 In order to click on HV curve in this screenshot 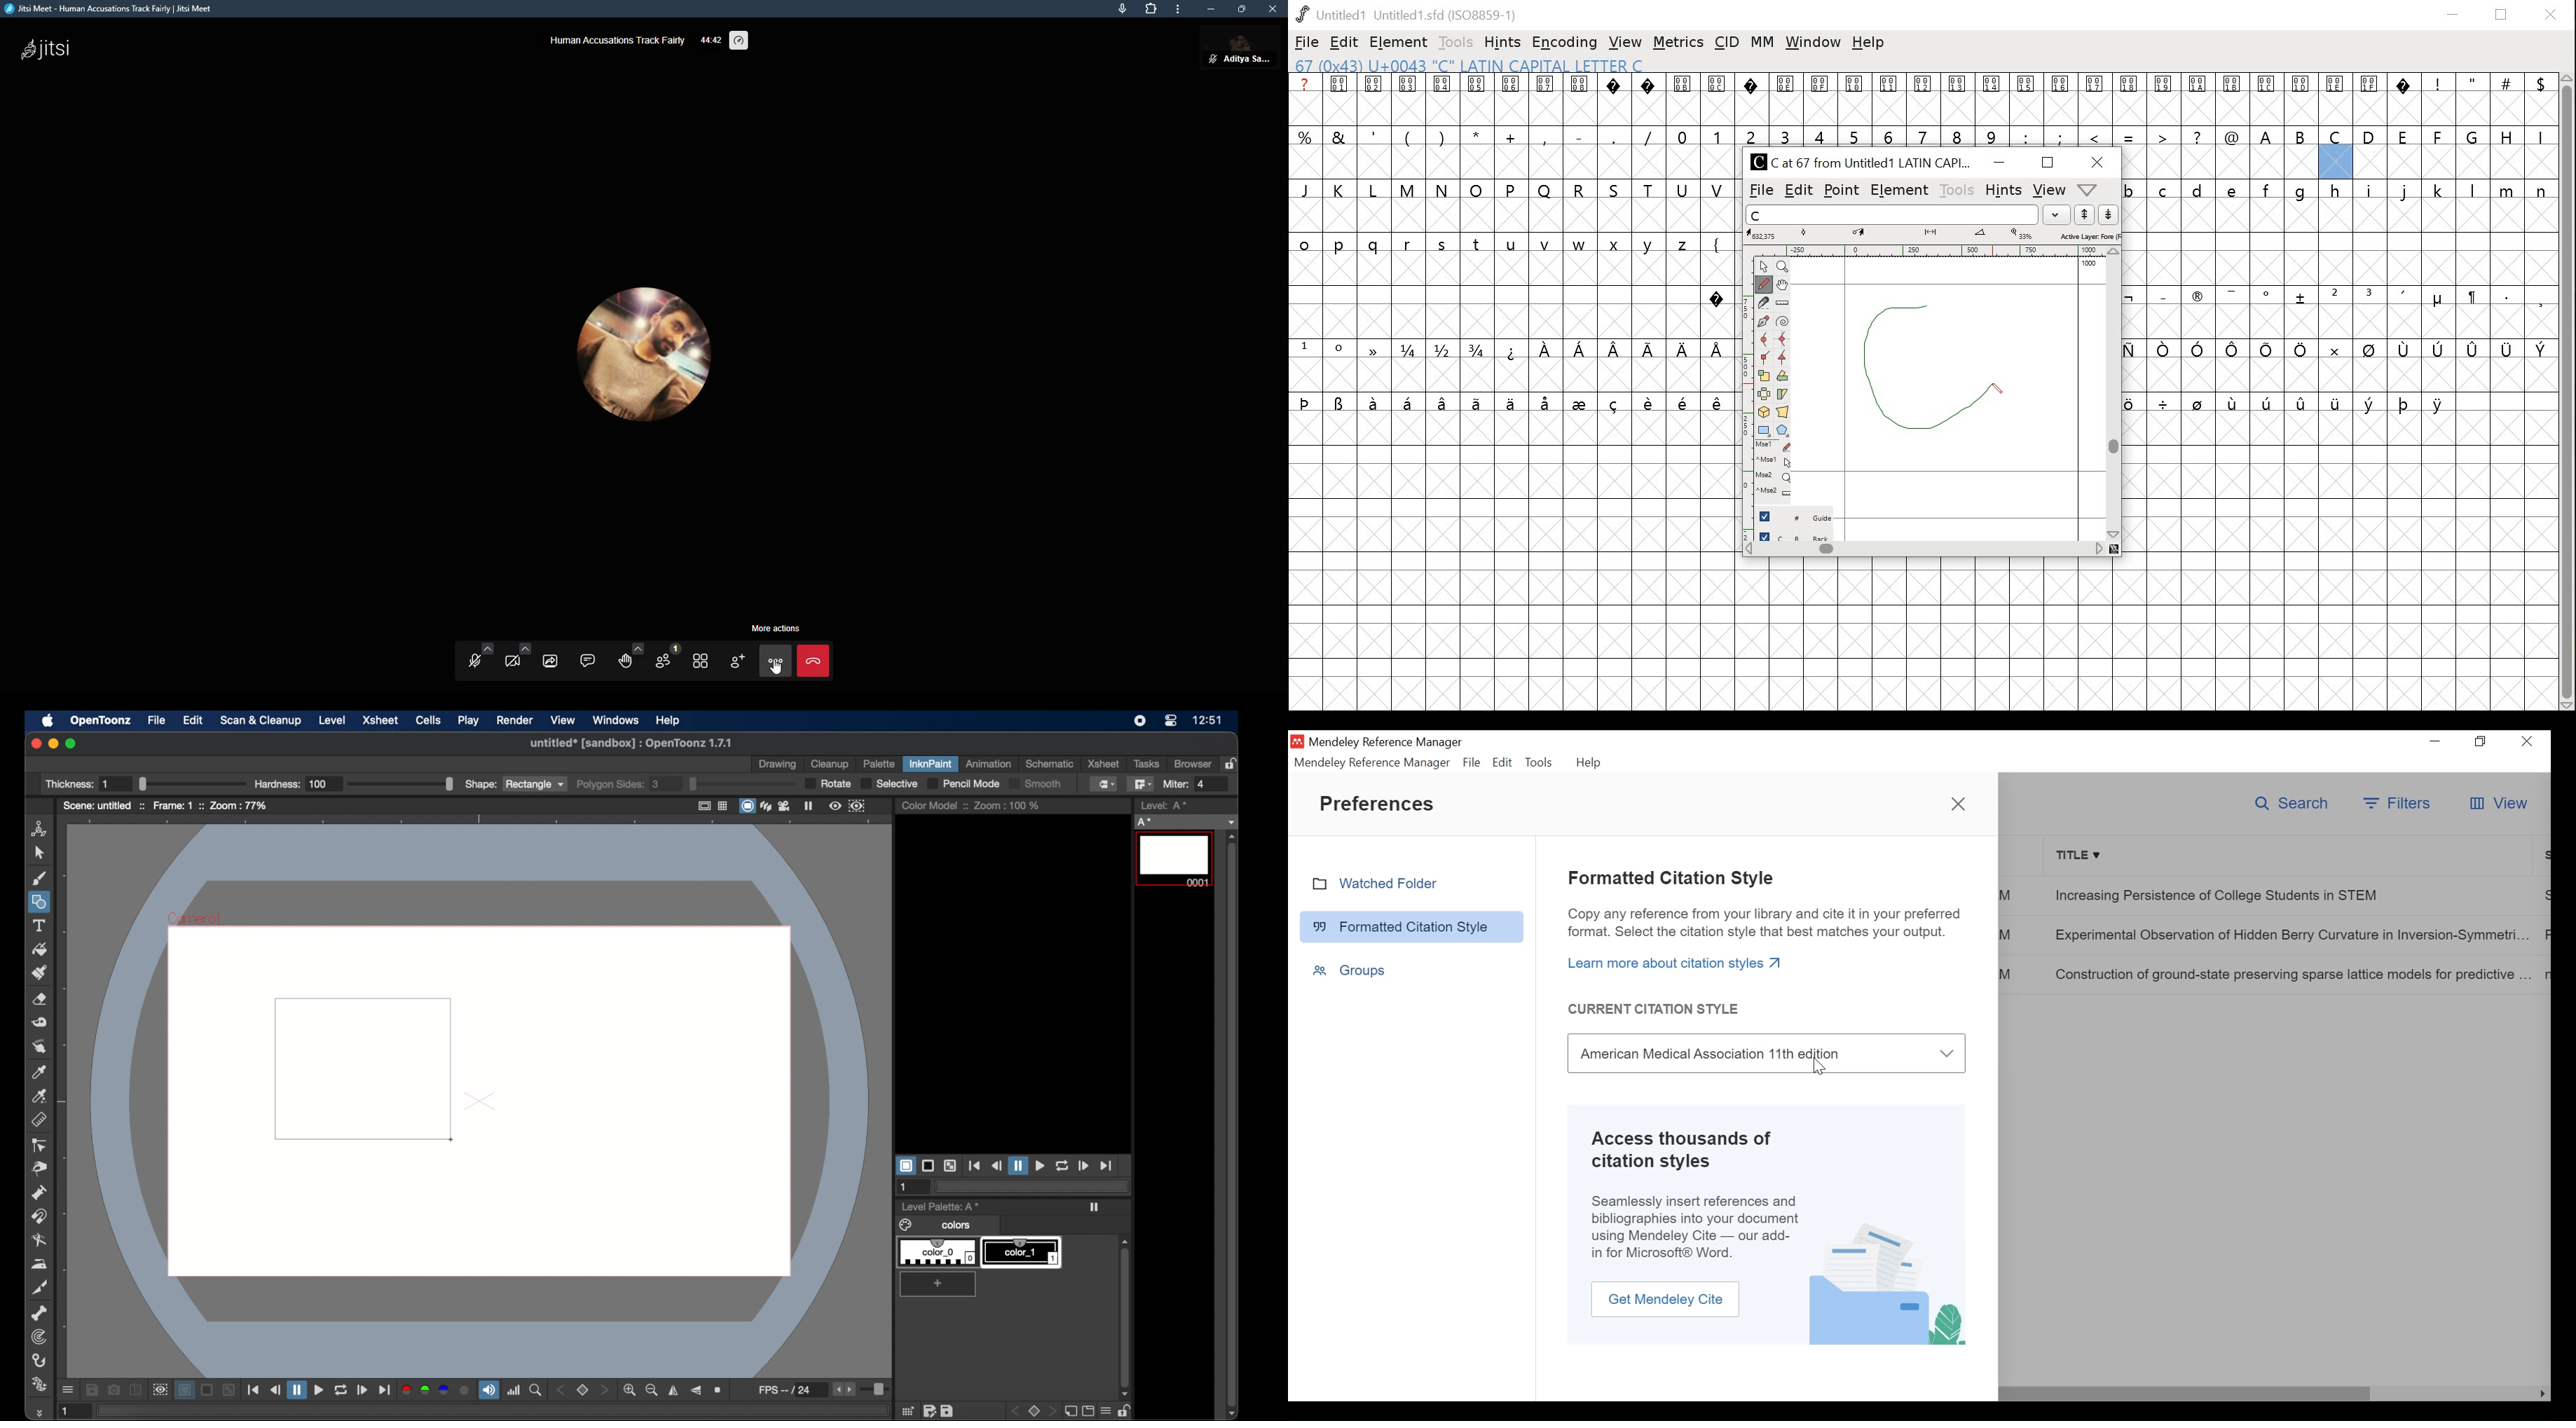, I will do `click(1784, 341)`.